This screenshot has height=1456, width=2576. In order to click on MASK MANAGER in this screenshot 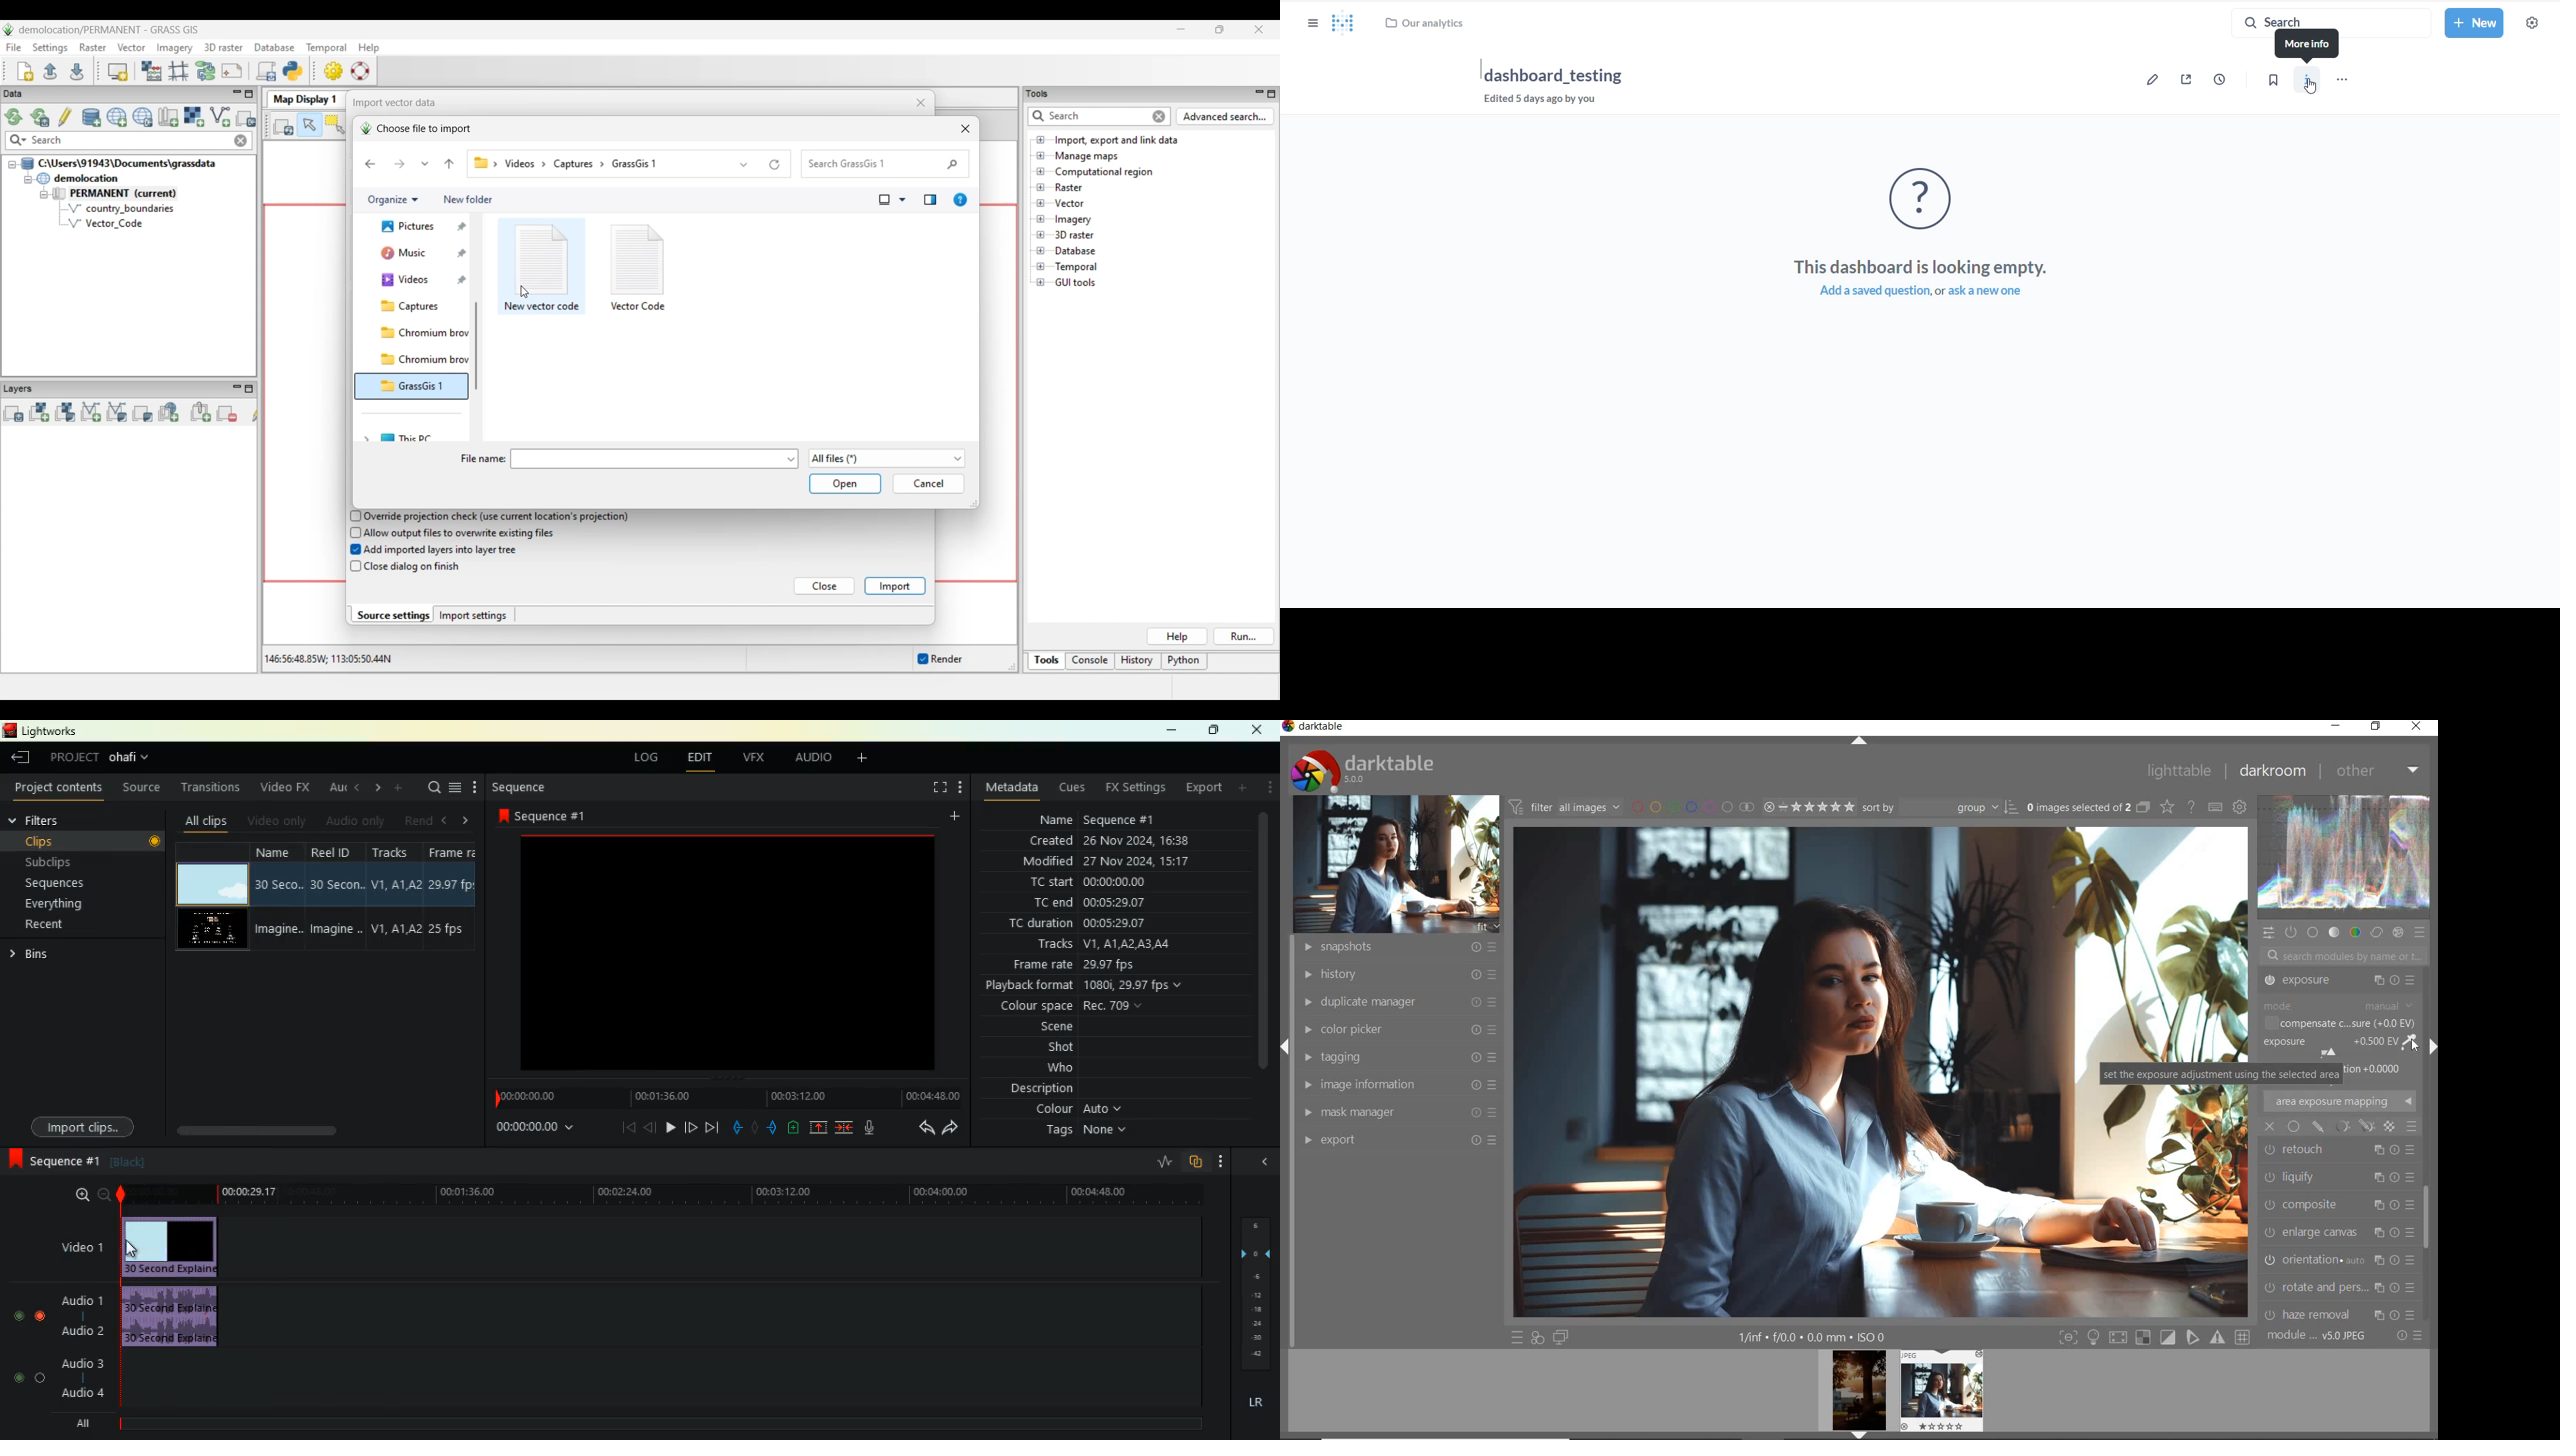, I will do `click(1397, 1112)`.